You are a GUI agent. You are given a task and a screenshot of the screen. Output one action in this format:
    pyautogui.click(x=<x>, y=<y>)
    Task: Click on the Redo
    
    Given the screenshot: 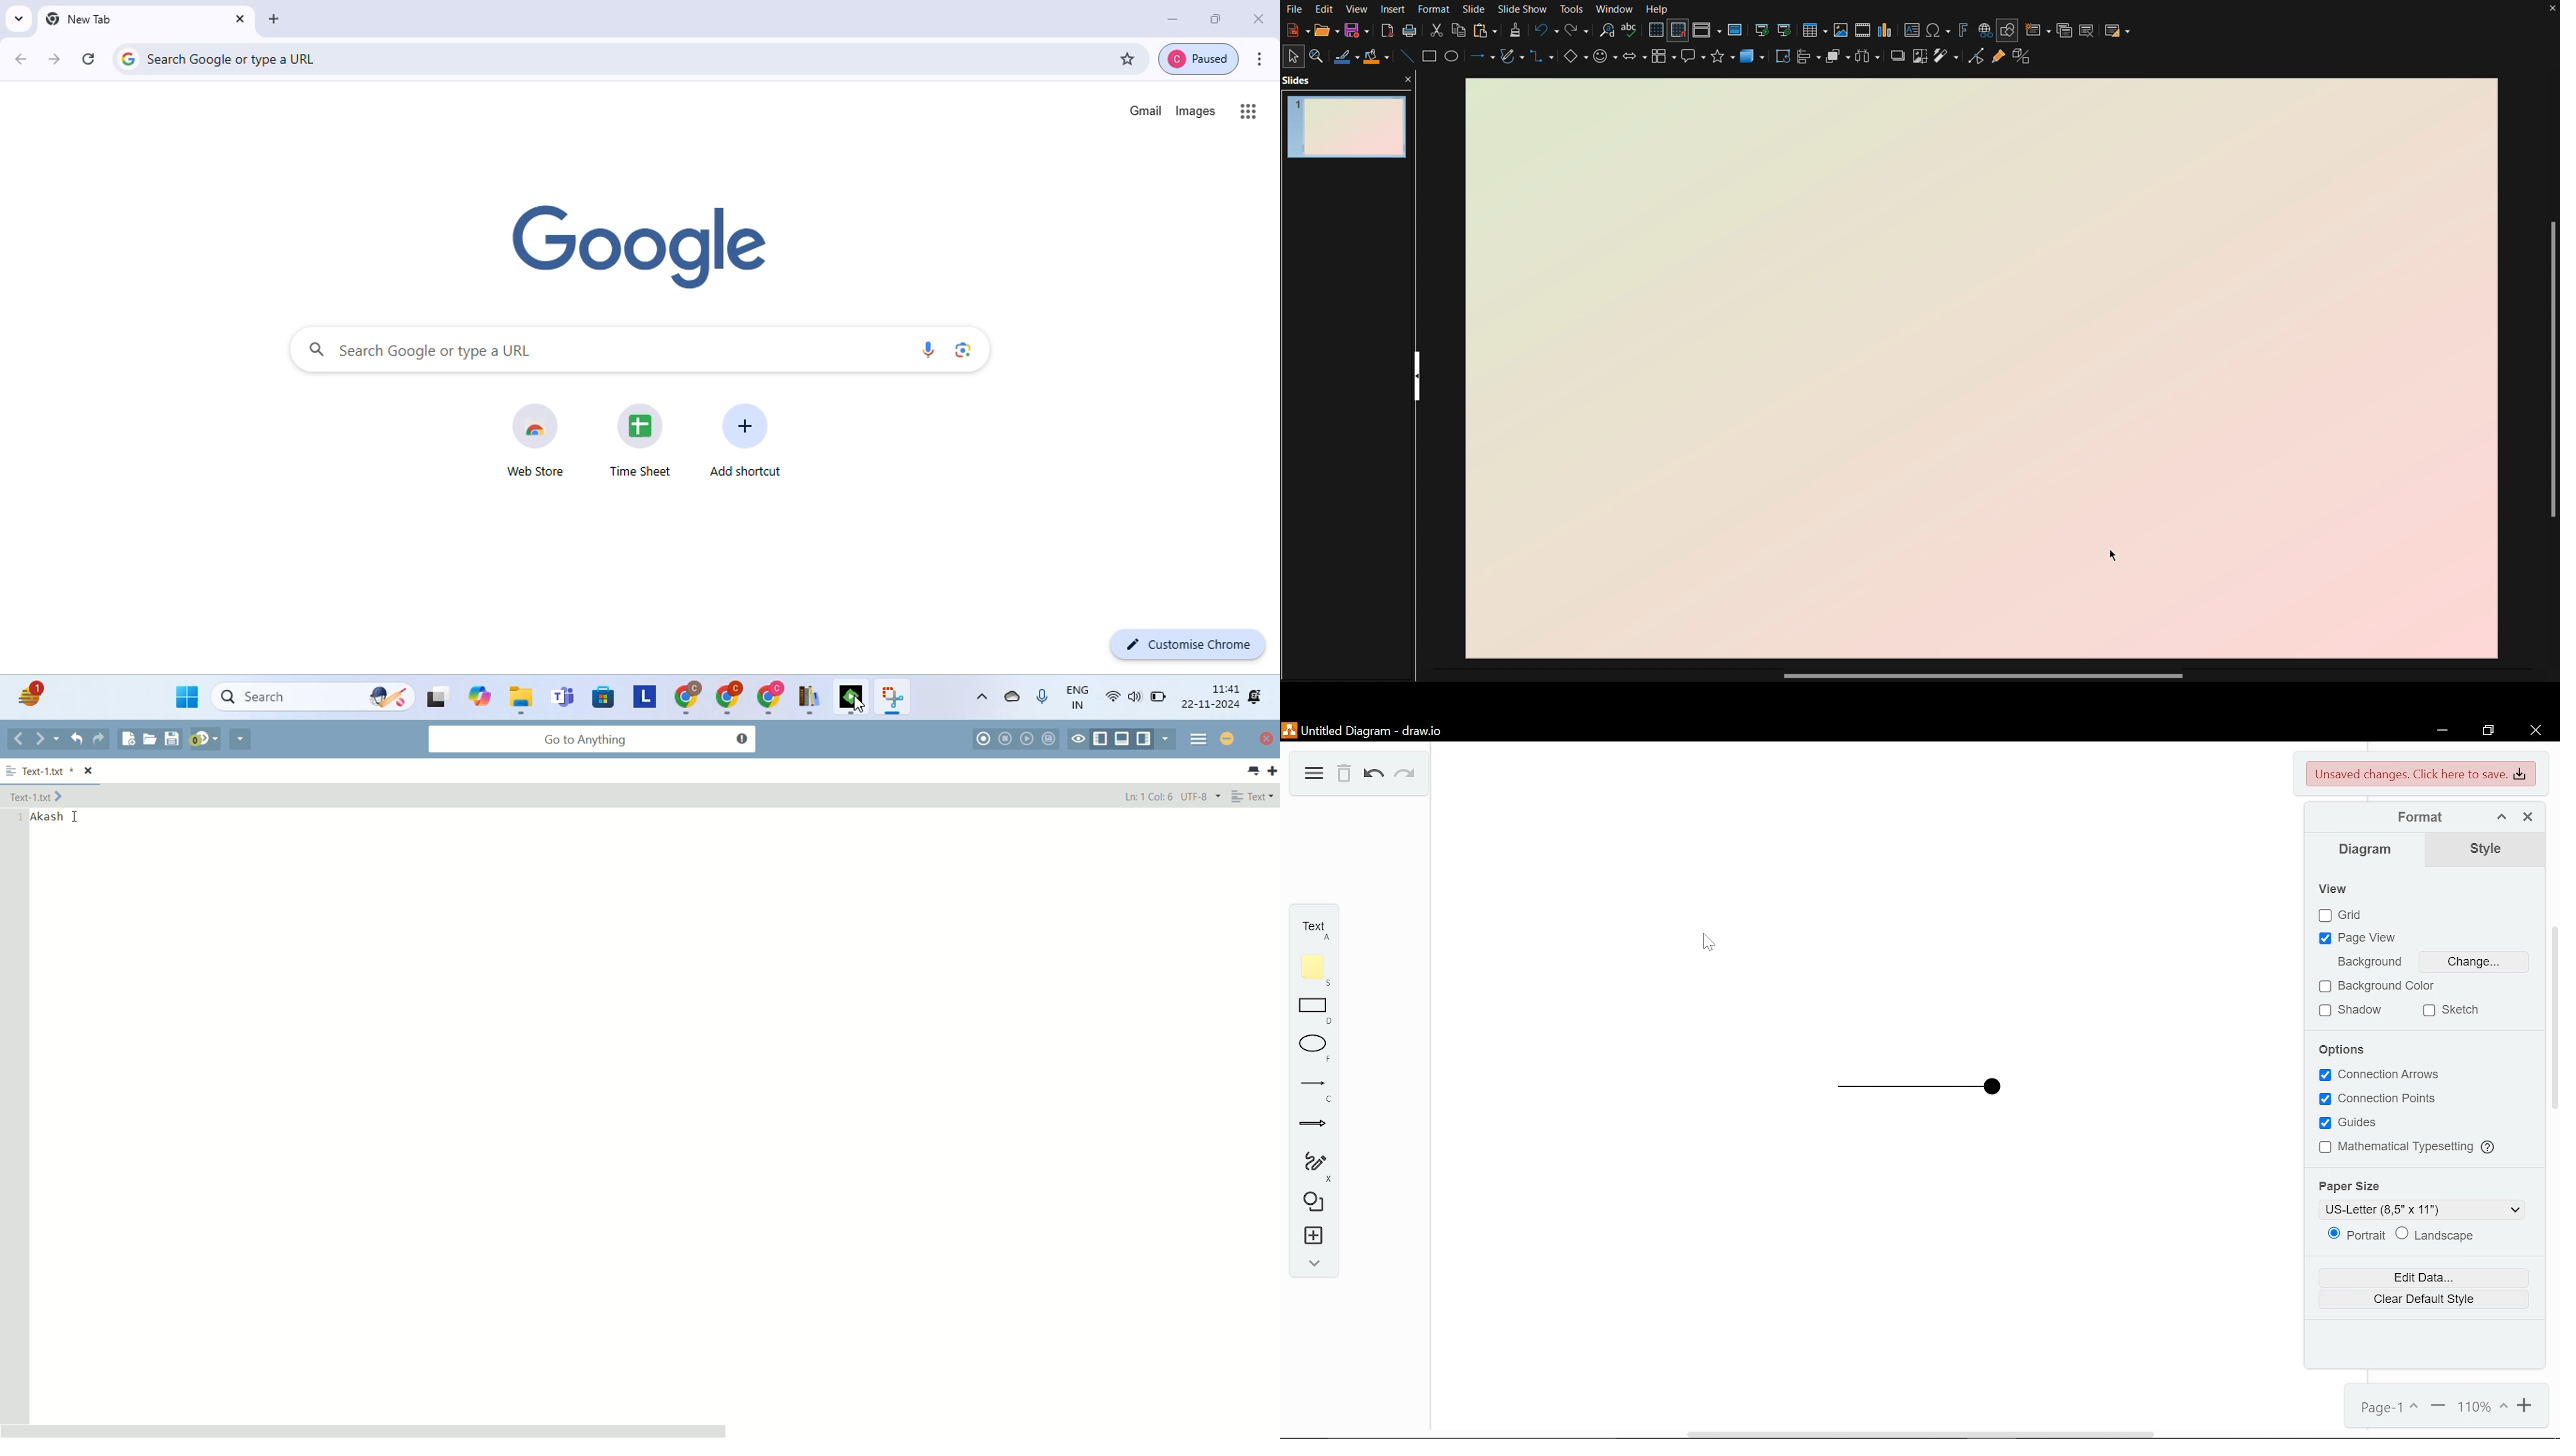 What is the action you would take?
    pyautogui.click(x=1406, y=775)
    